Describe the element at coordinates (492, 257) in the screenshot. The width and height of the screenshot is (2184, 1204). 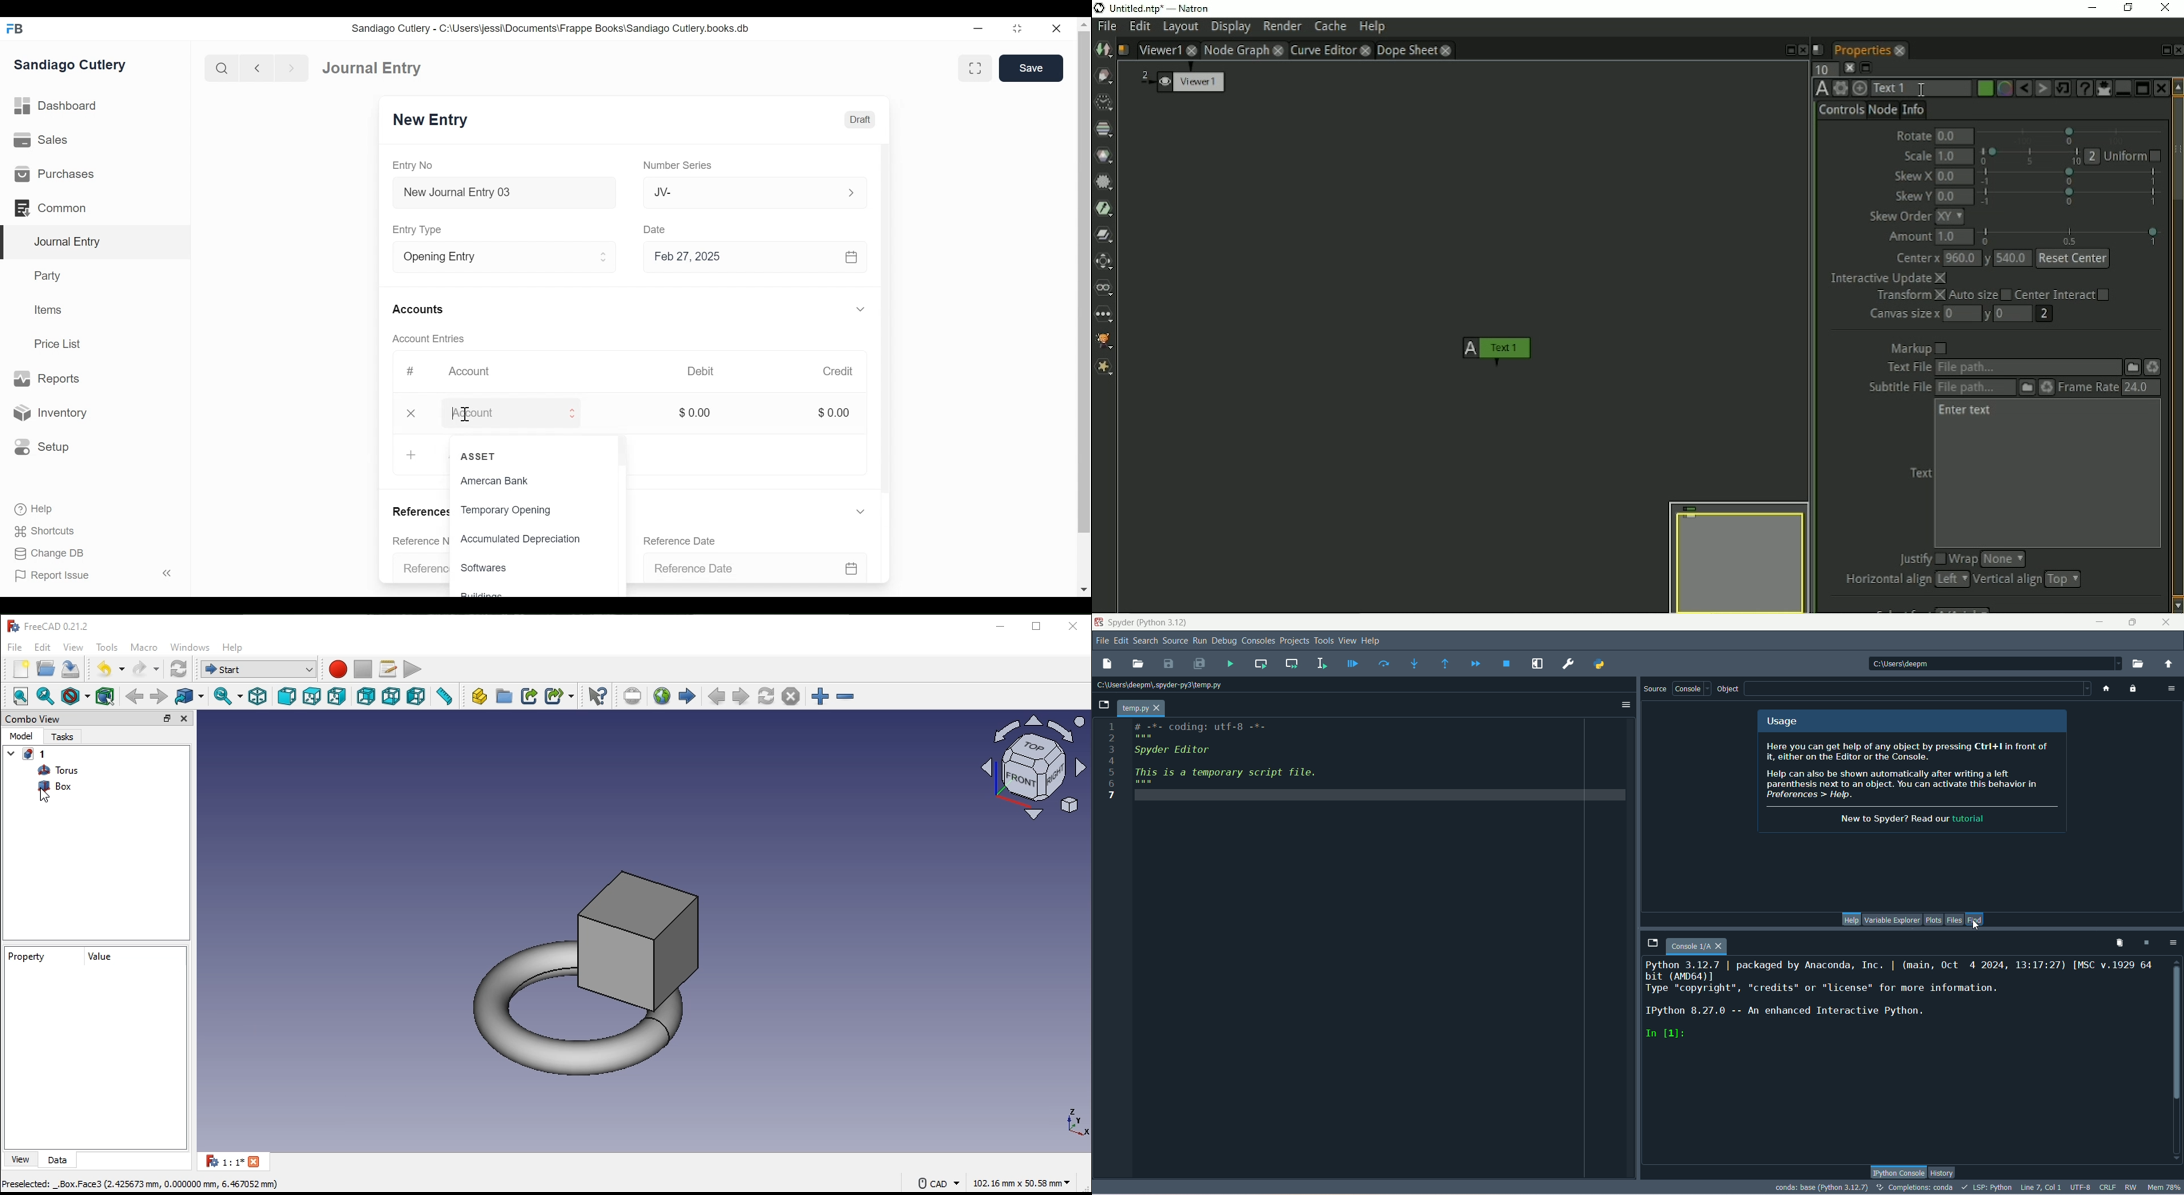
I see `Entry Type` at that location.